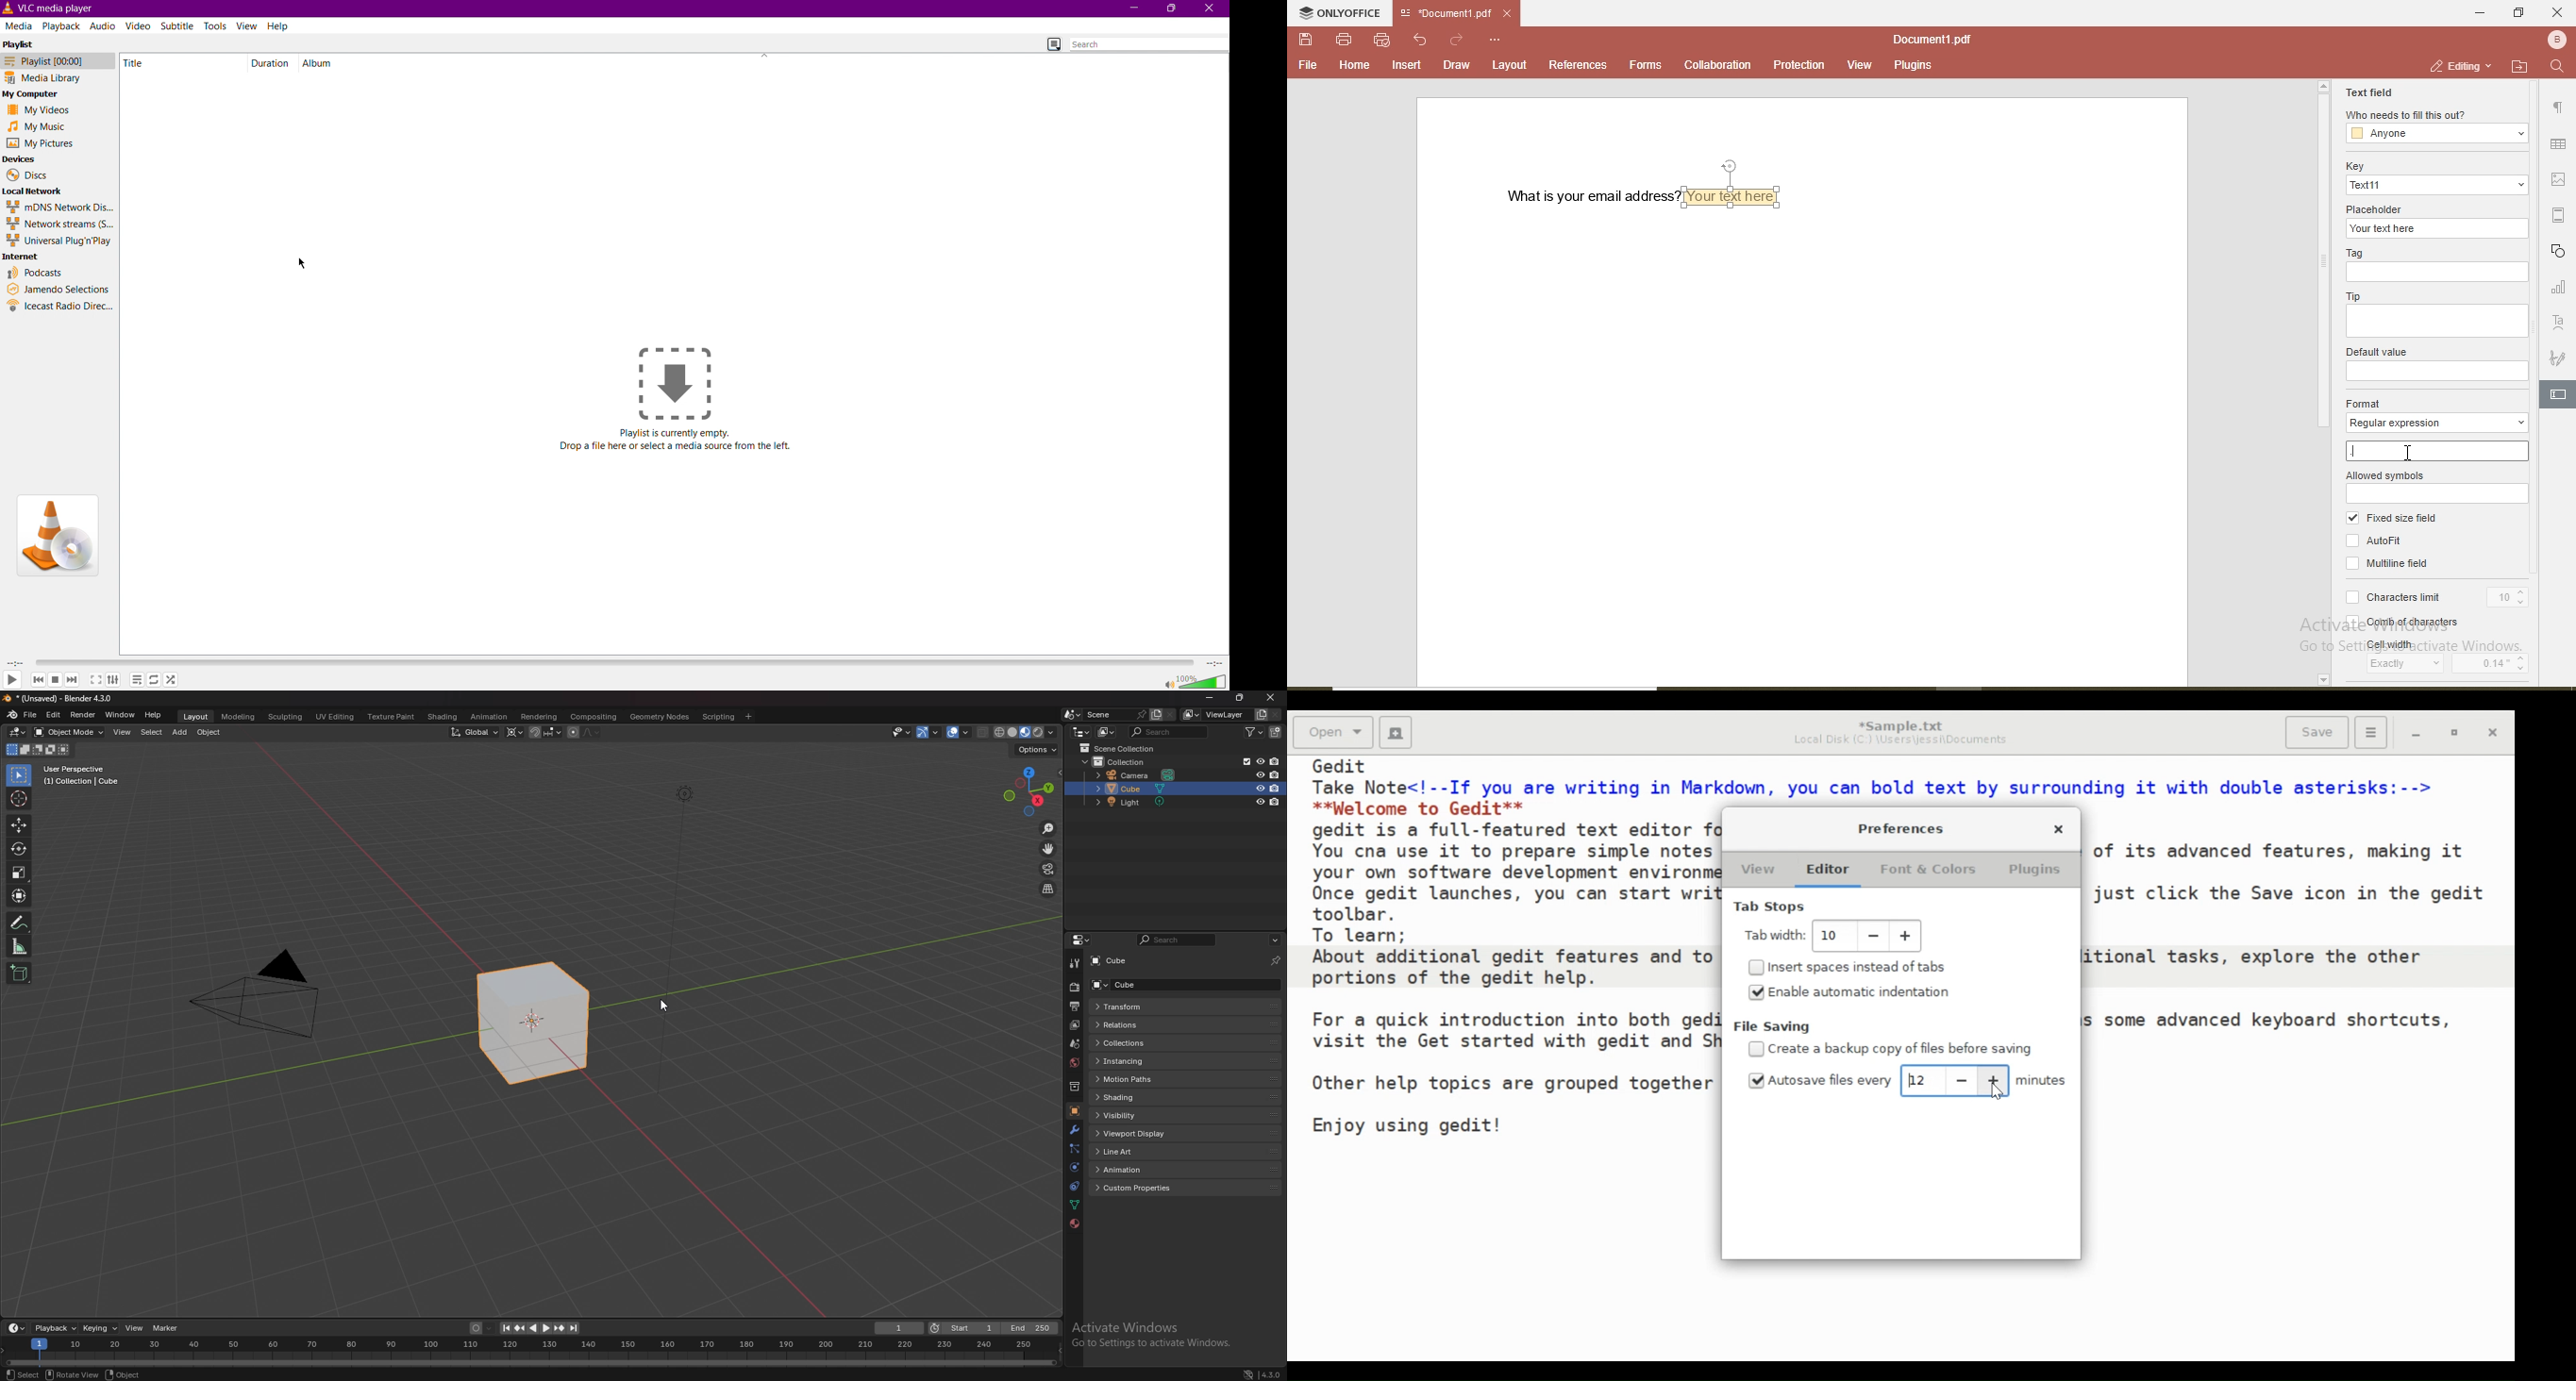 The image size is (2576, 1400). I want to click on camera view, so click(1049, 868).